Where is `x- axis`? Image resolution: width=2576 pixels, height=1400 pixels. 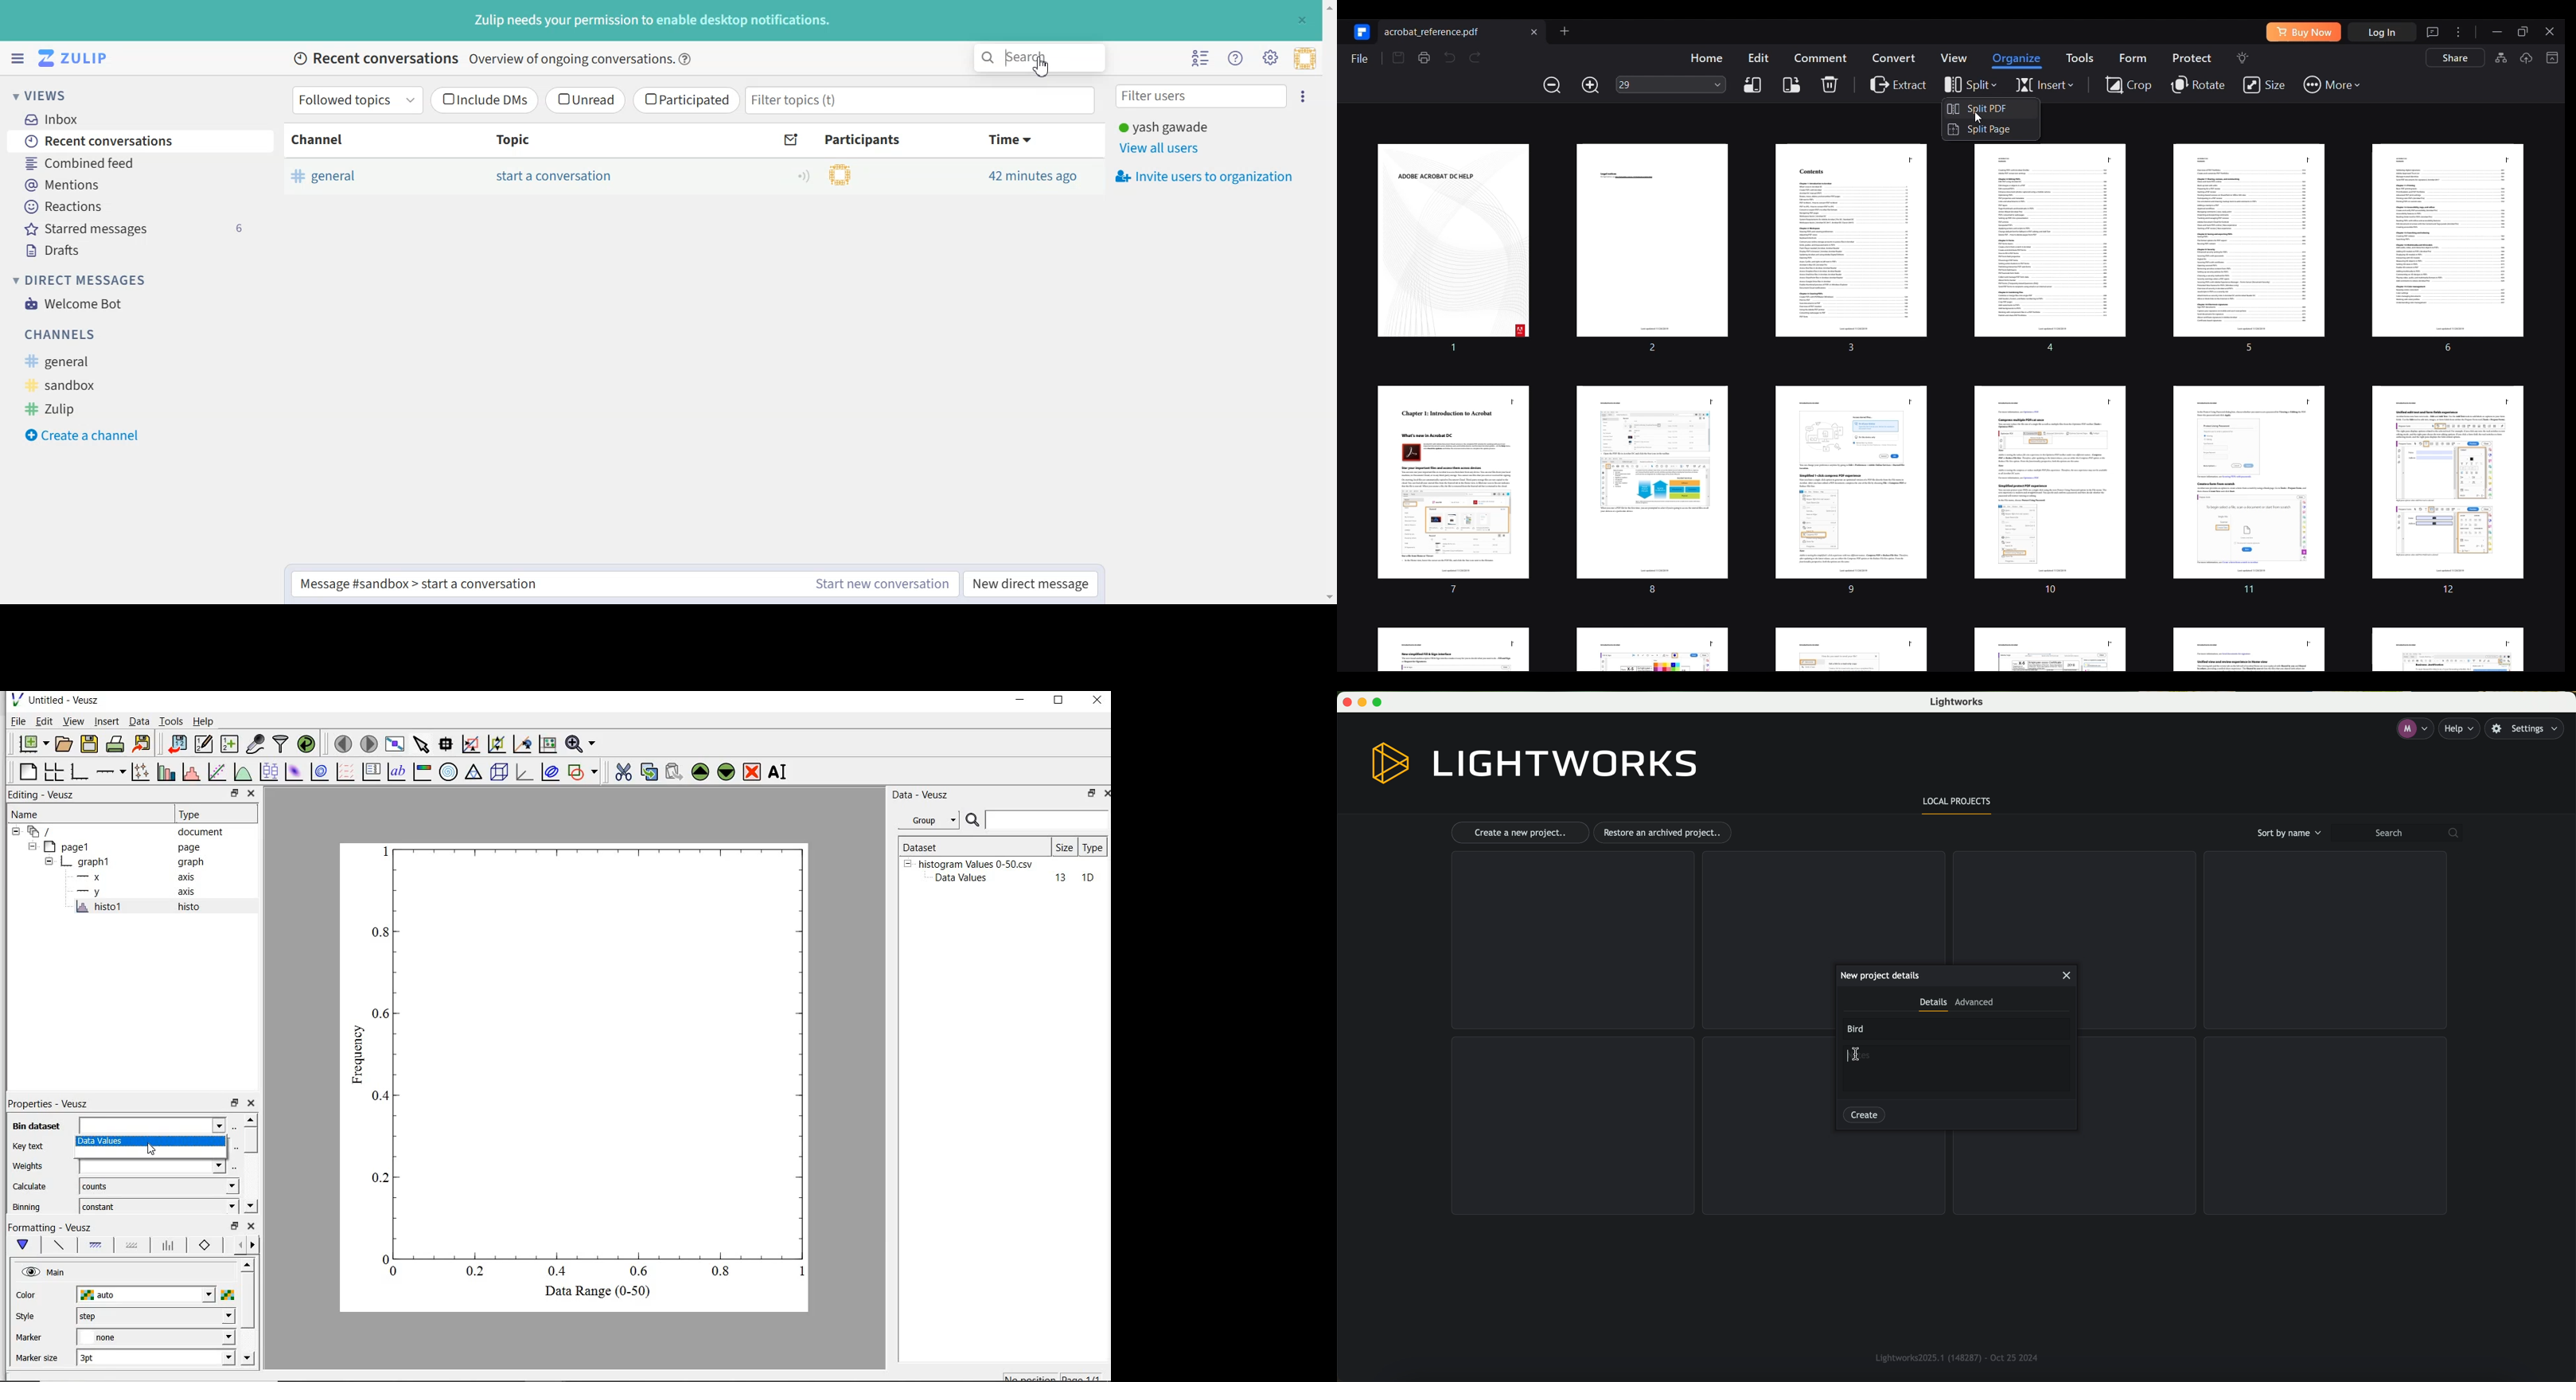 x- axis is located at coordinates (91, 878).